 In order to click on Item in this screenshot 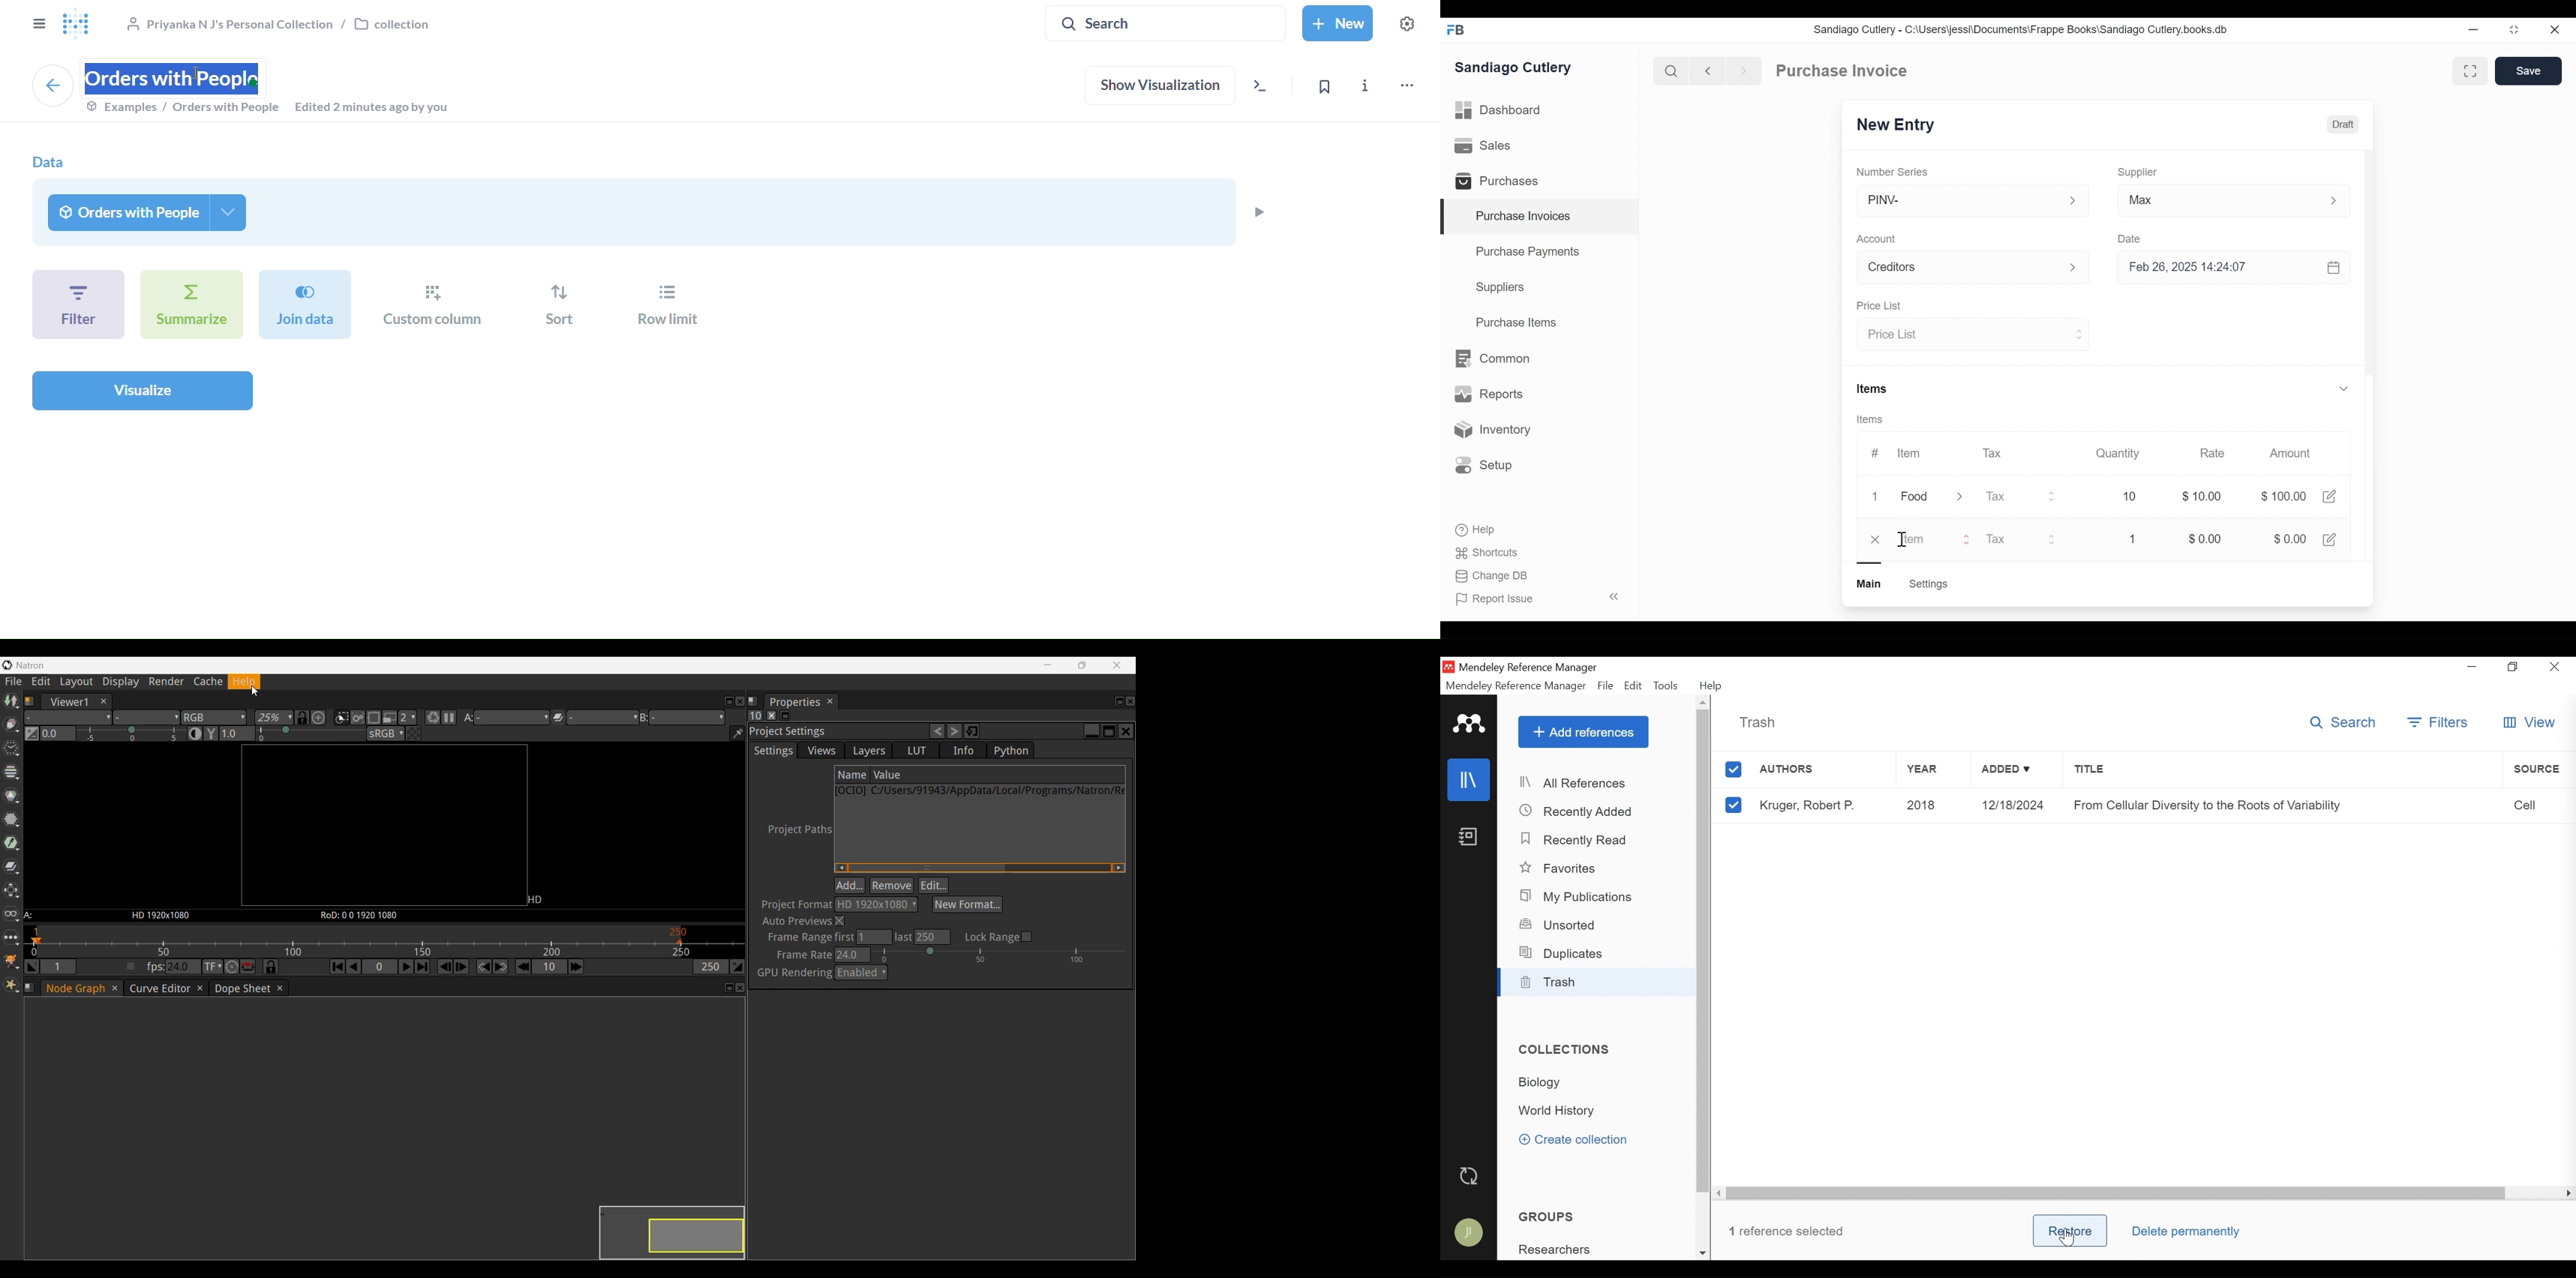, I will do `click(1908, 453)`.